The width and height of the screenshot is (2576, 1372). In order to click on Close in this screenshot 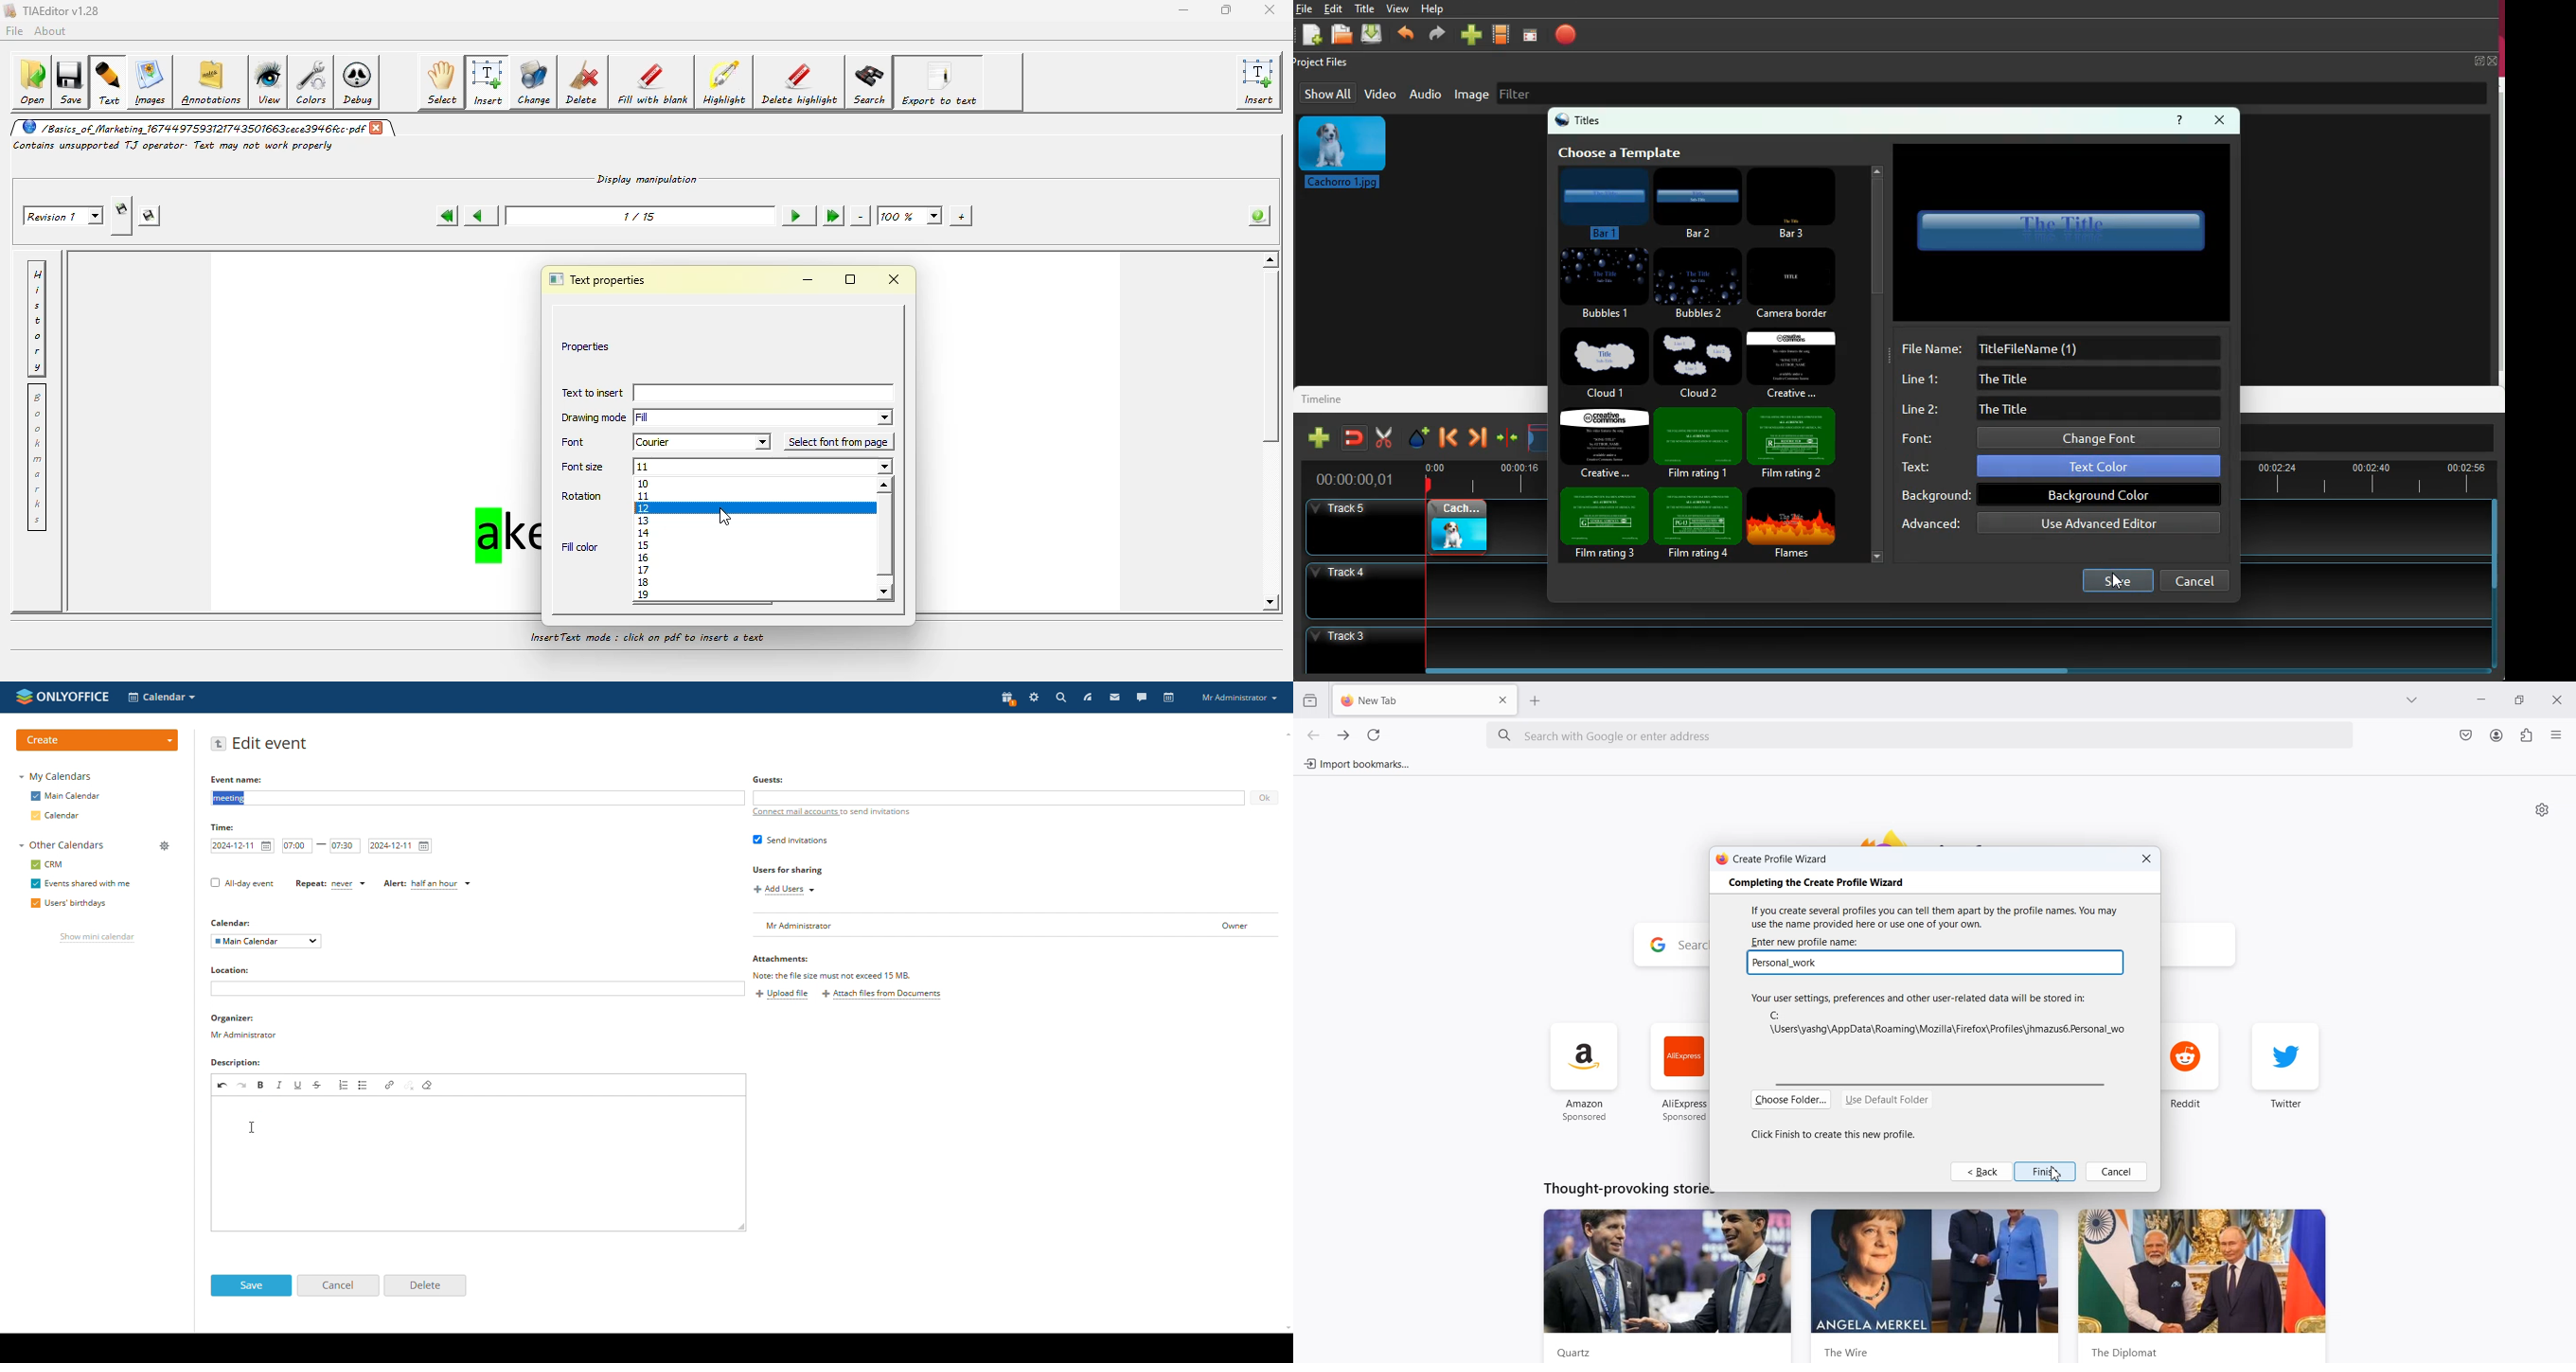, I will do `click(2146, 858)`.